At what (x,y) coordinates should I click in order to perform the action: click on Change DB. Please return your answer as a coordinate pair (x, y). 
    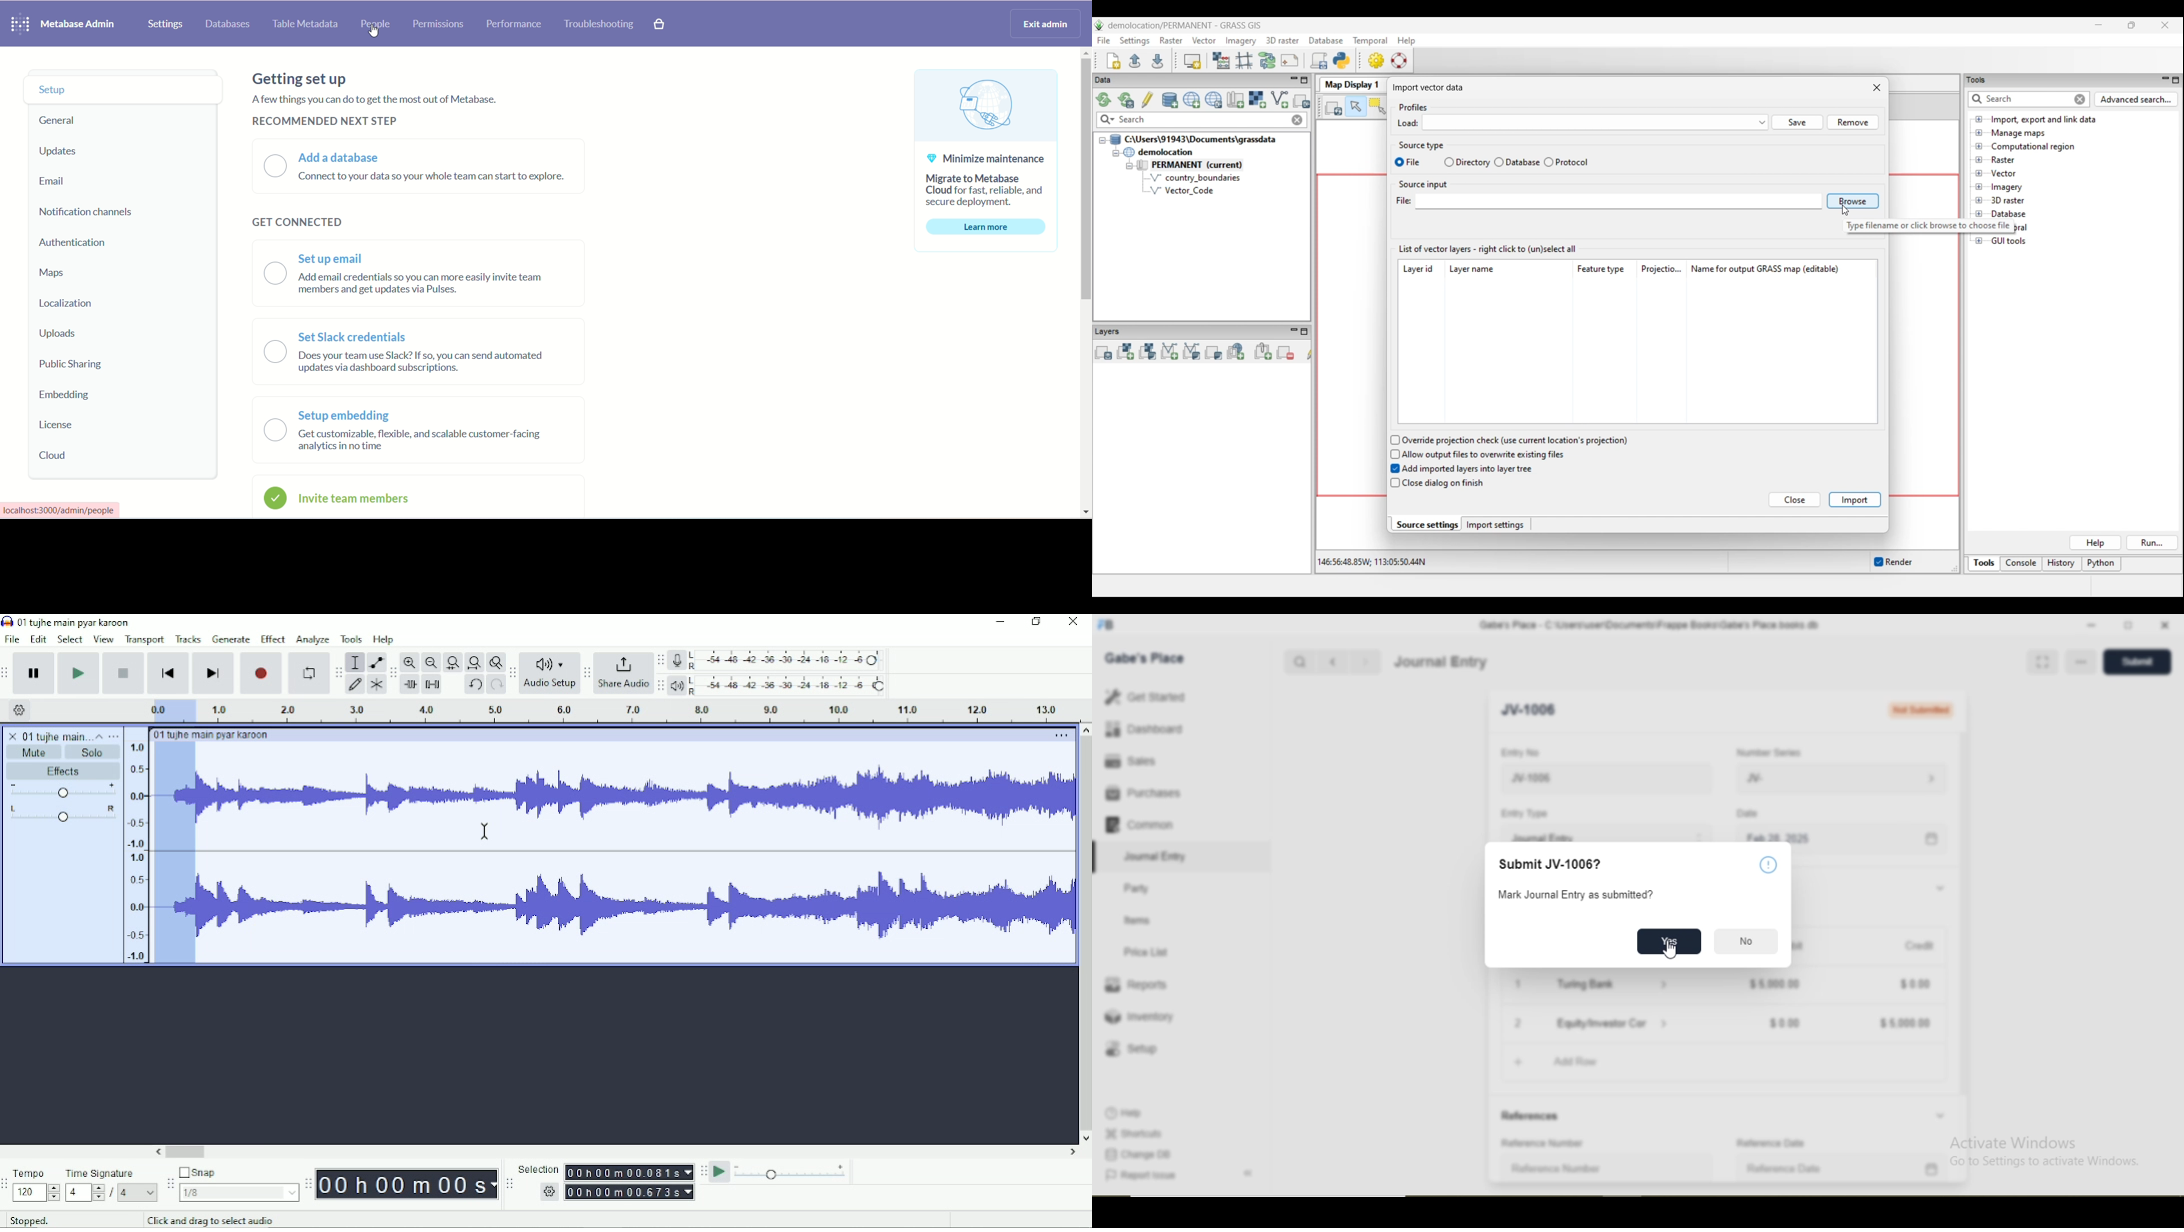
    Looking at the image, I should click on (1136, 1156).